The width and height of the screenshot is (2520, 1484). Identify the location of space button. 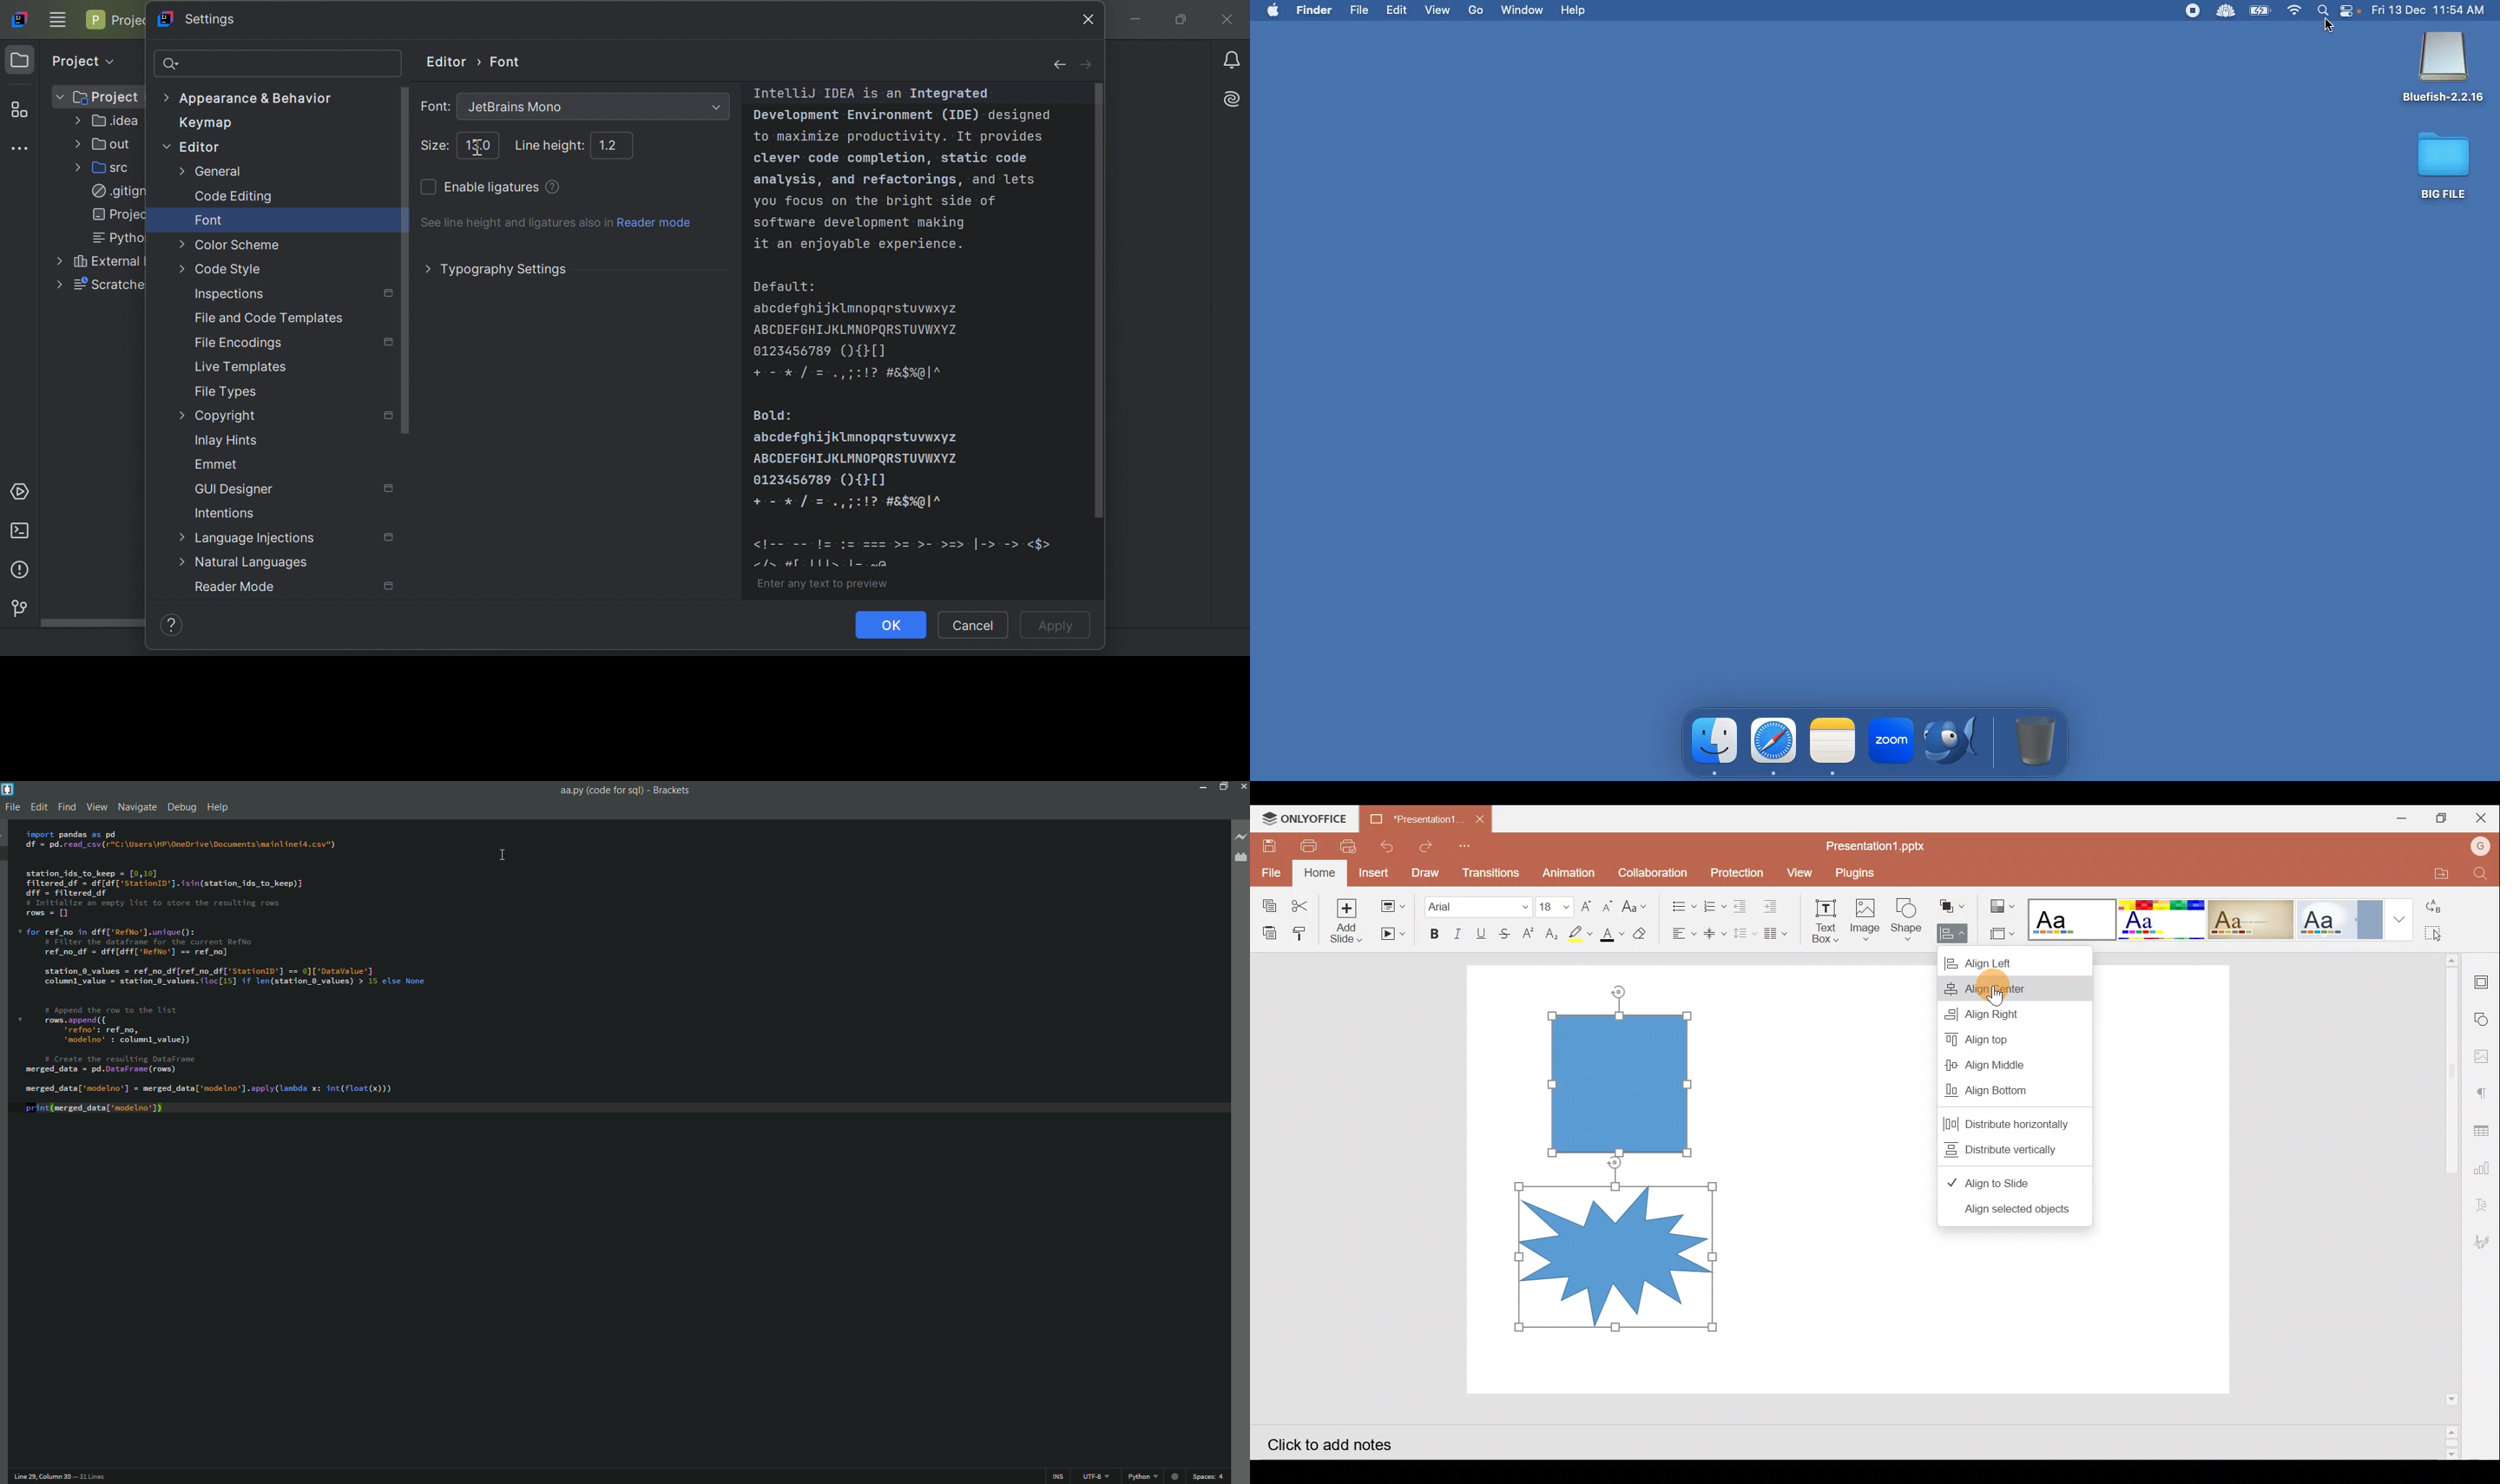
(1208, 1476).